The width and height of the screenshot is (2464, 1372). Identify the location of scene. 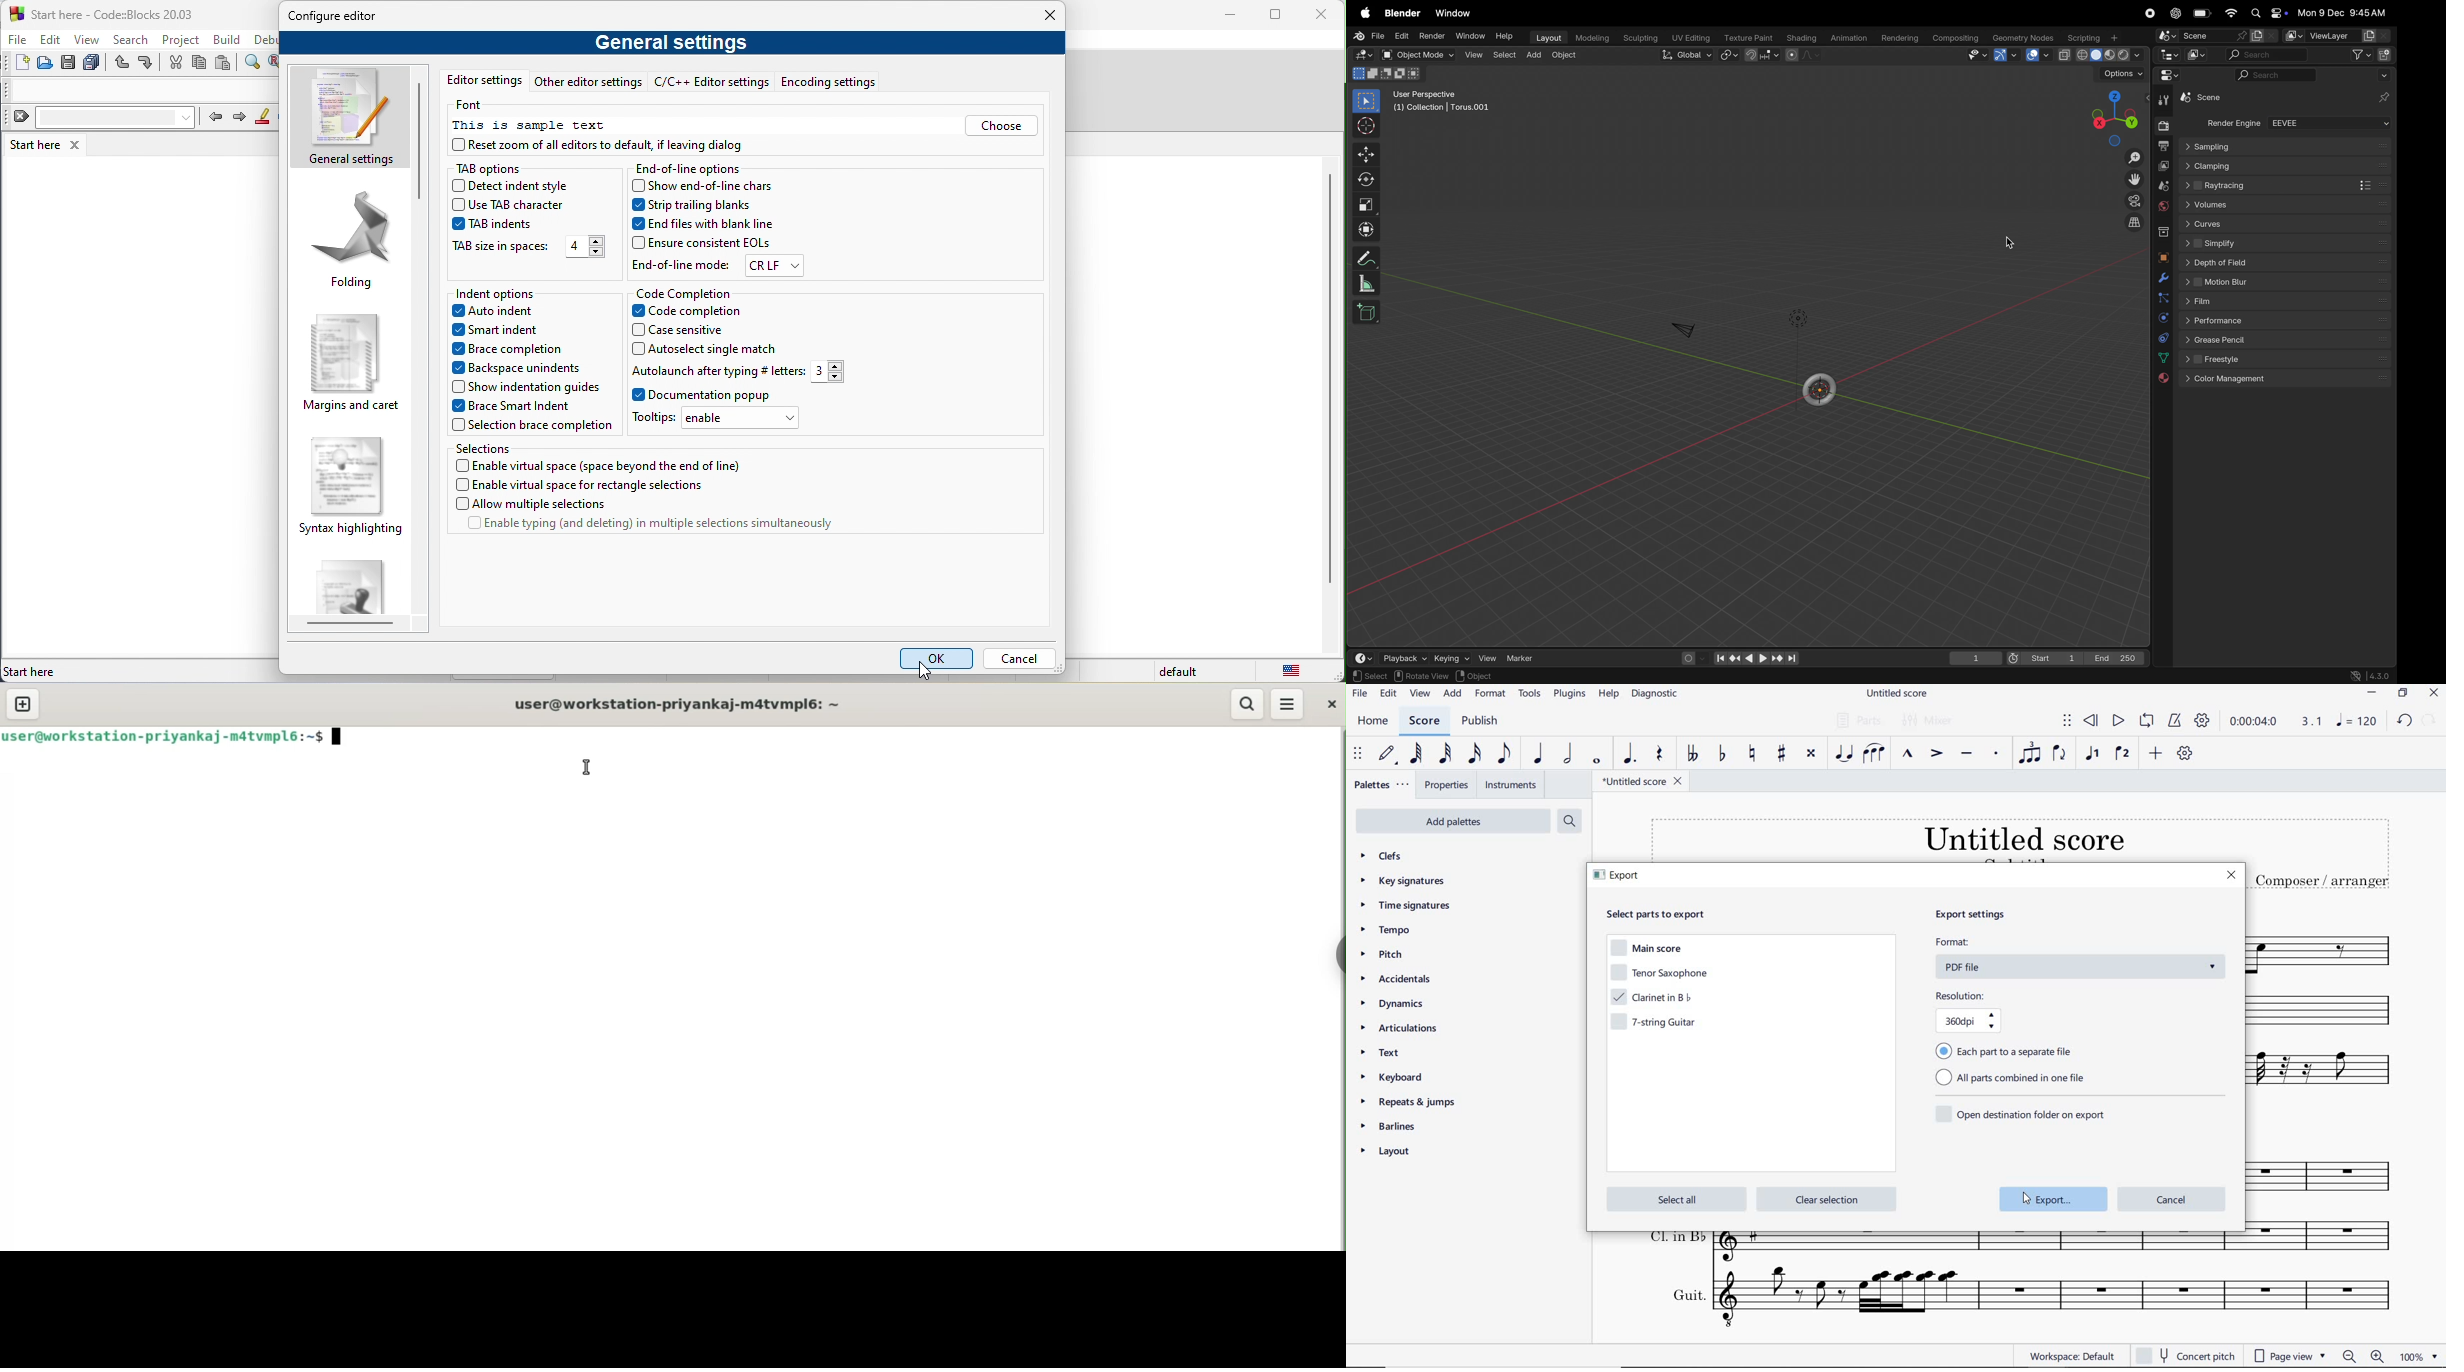
(2199, 35).